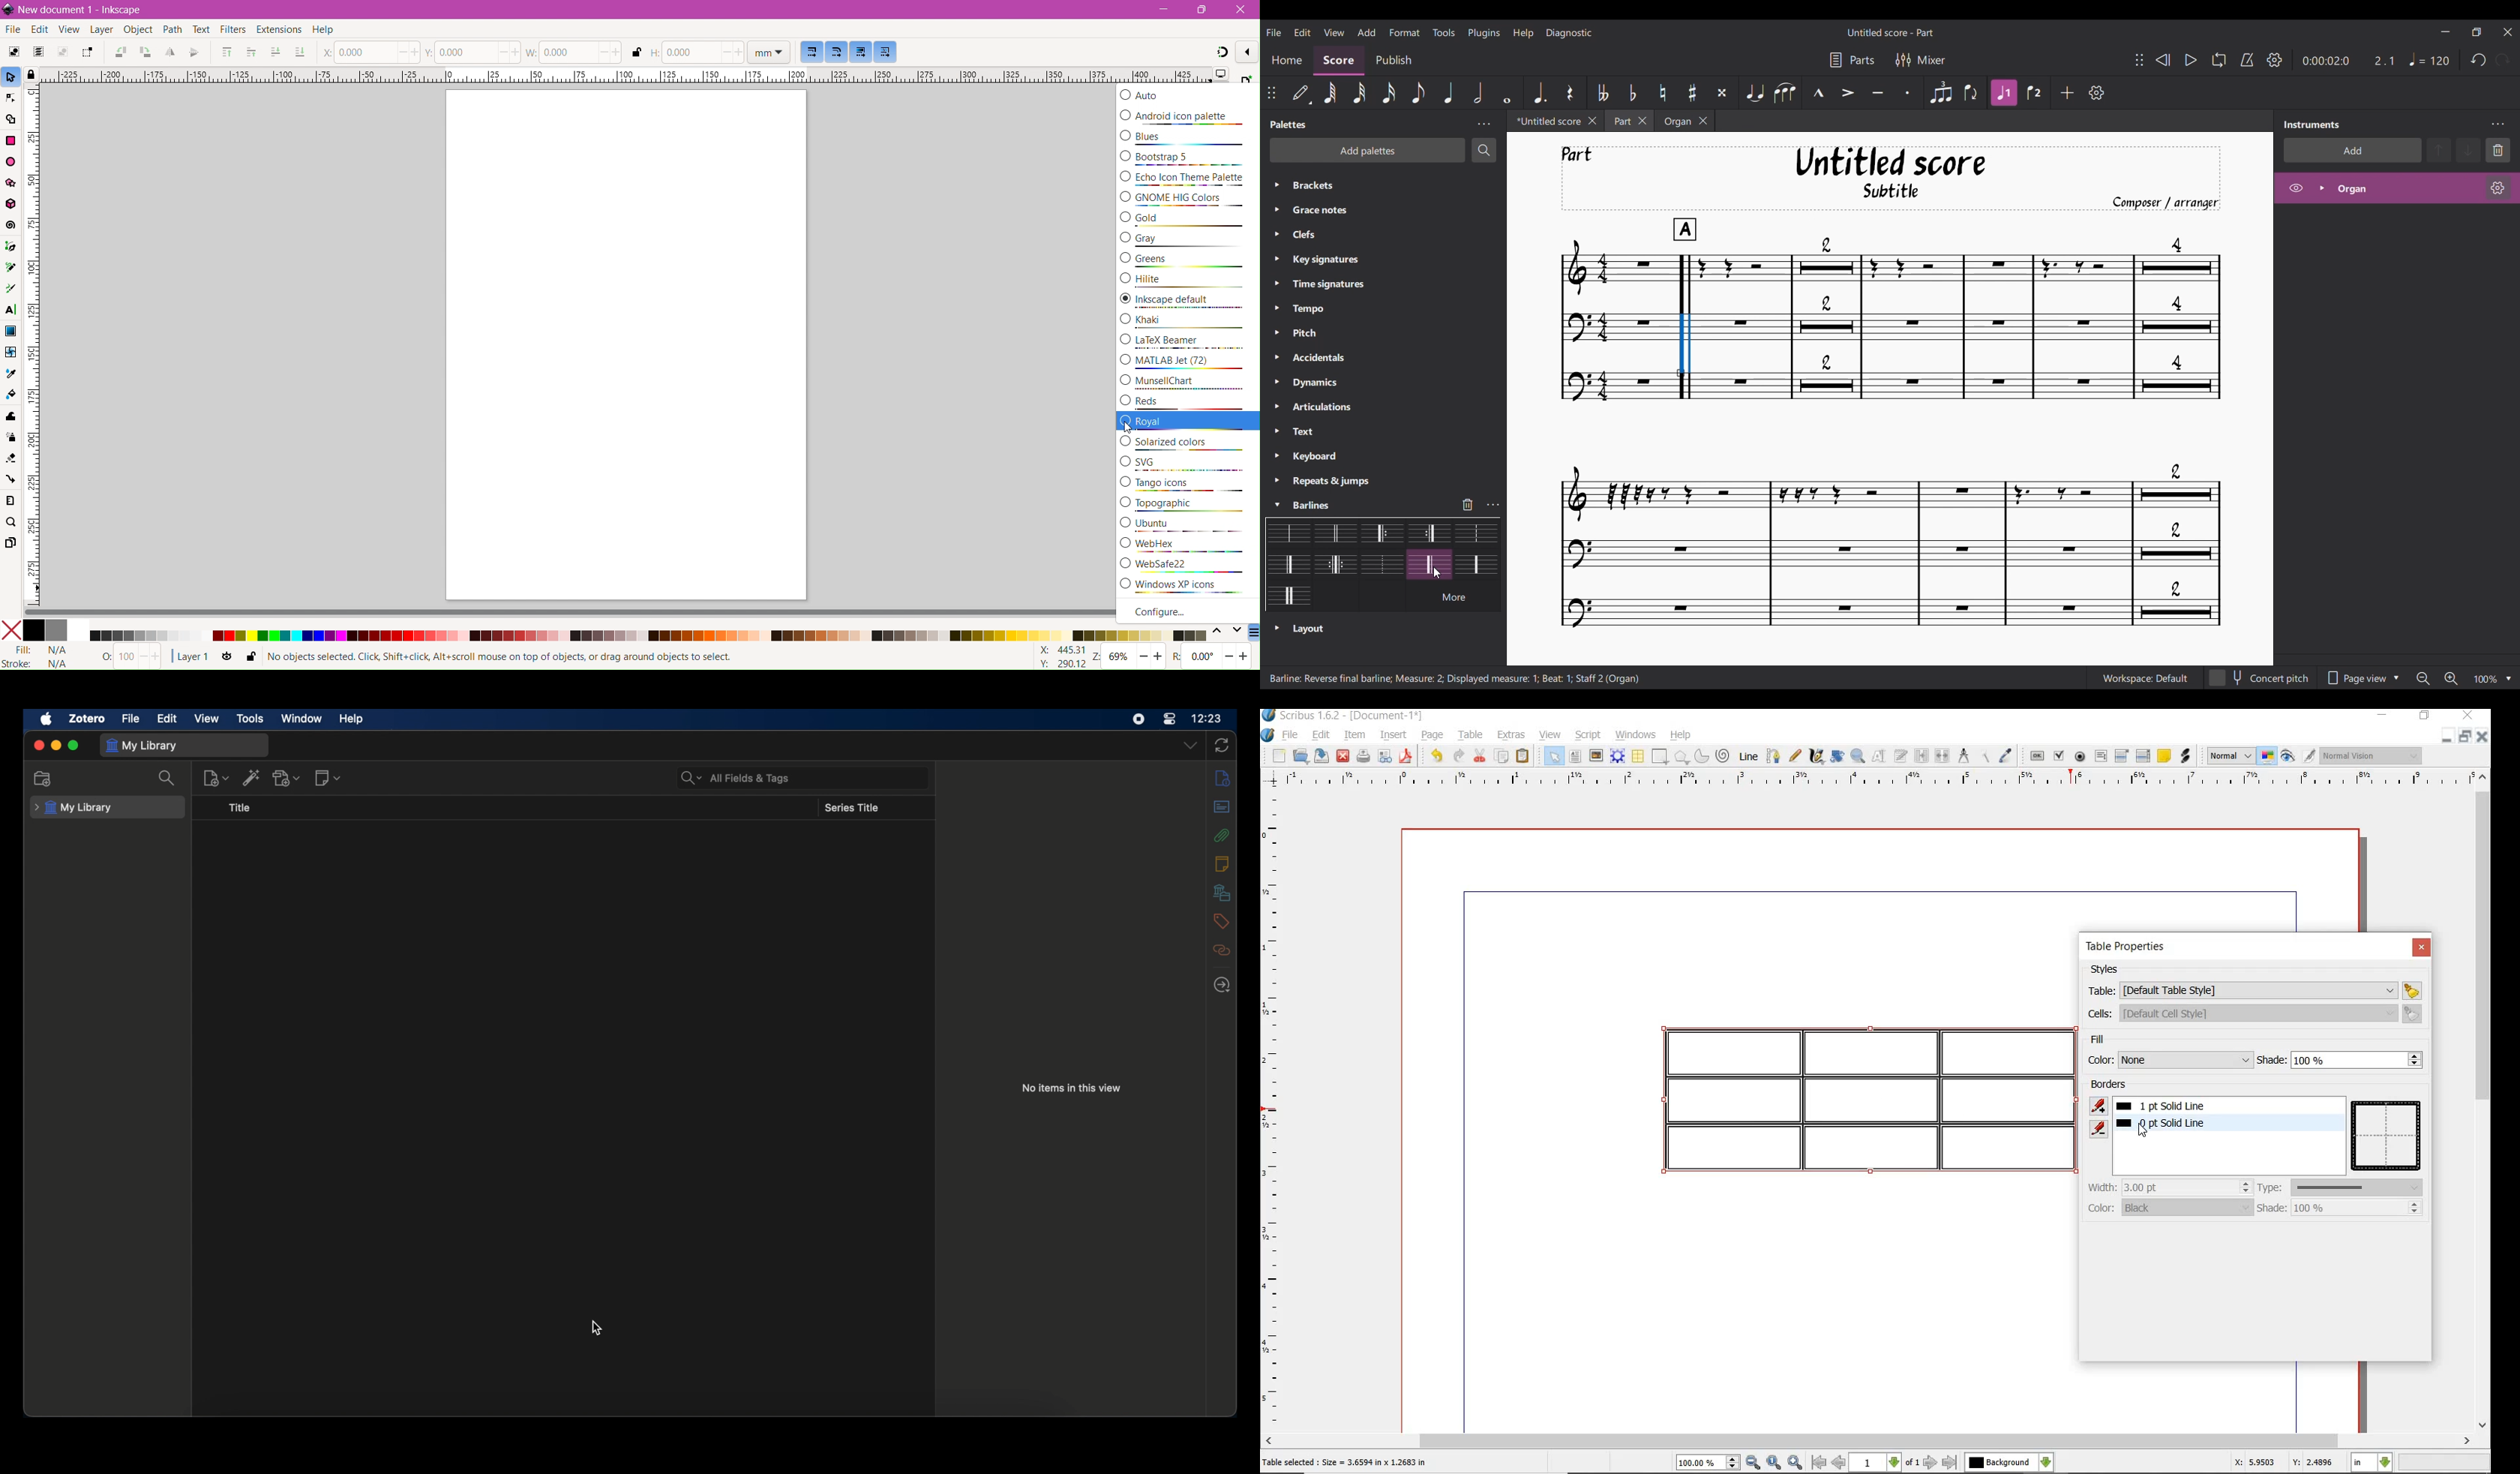 This screenshot has height=1484, width=2520. Describe the element at coordinates (1815, 756) in the screenshot. I see `calligraphic line` at that location.